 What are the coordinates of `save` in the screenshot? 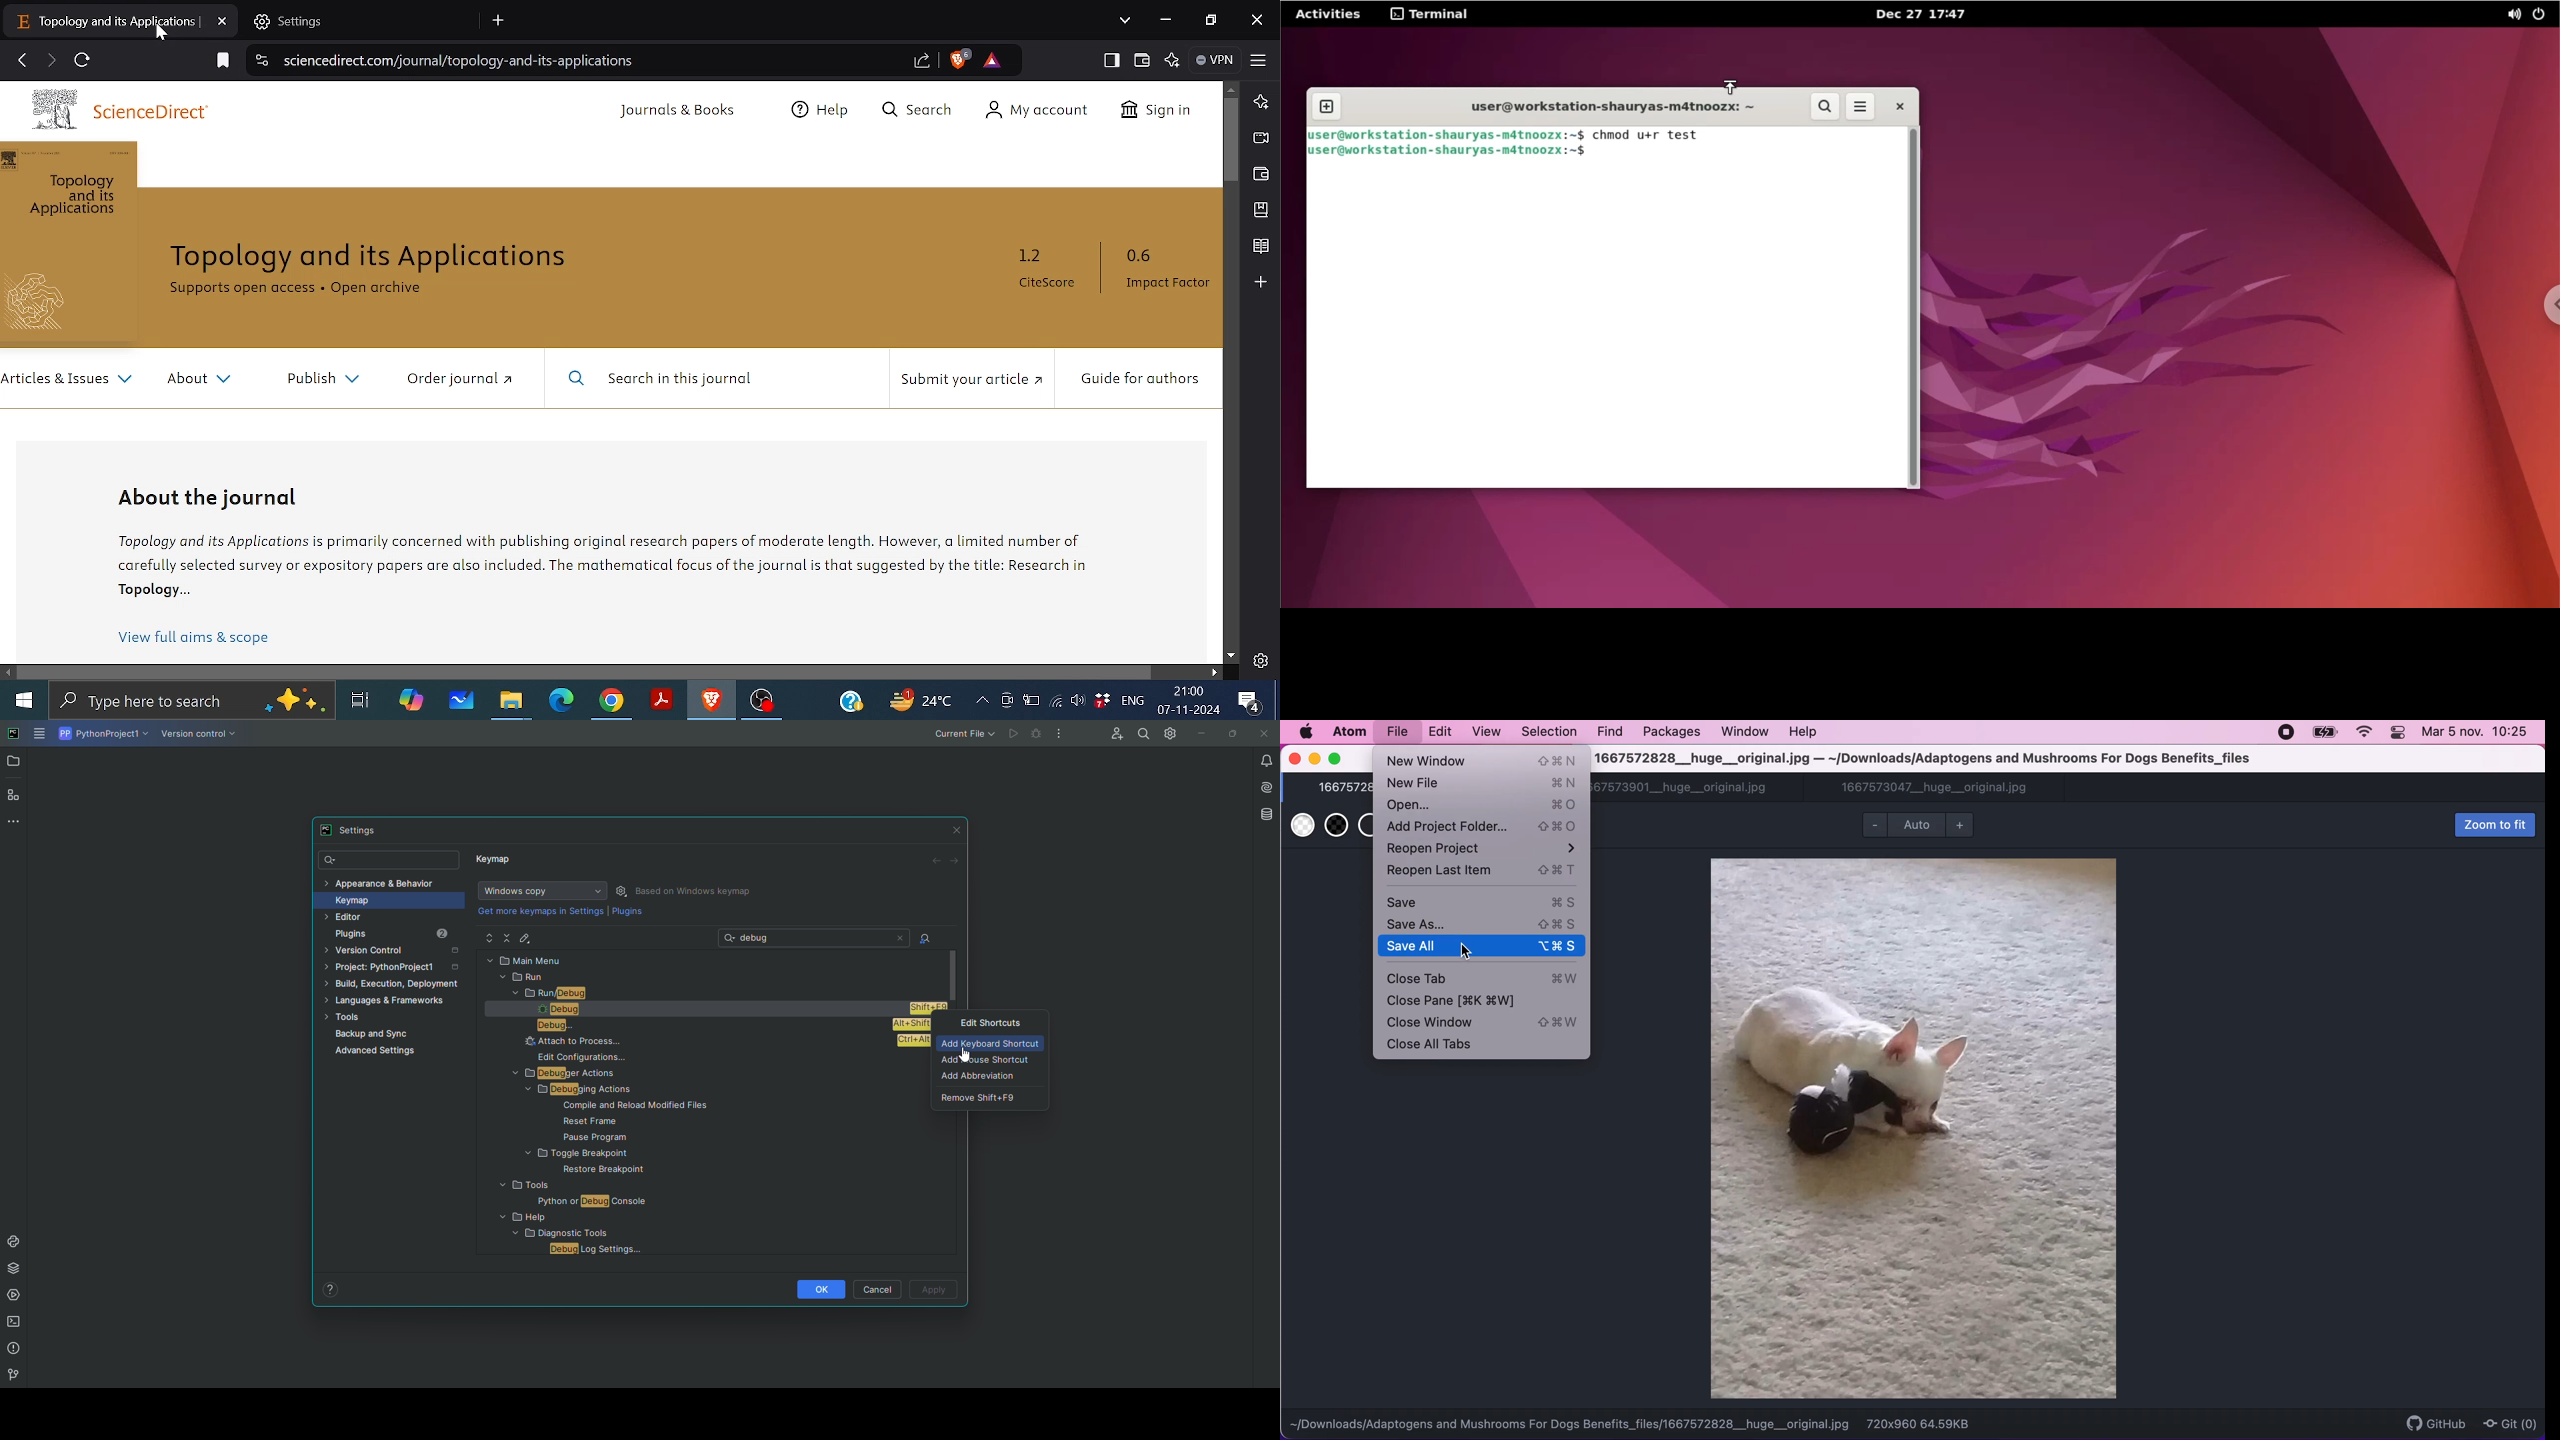 It's located at (1485, 902).